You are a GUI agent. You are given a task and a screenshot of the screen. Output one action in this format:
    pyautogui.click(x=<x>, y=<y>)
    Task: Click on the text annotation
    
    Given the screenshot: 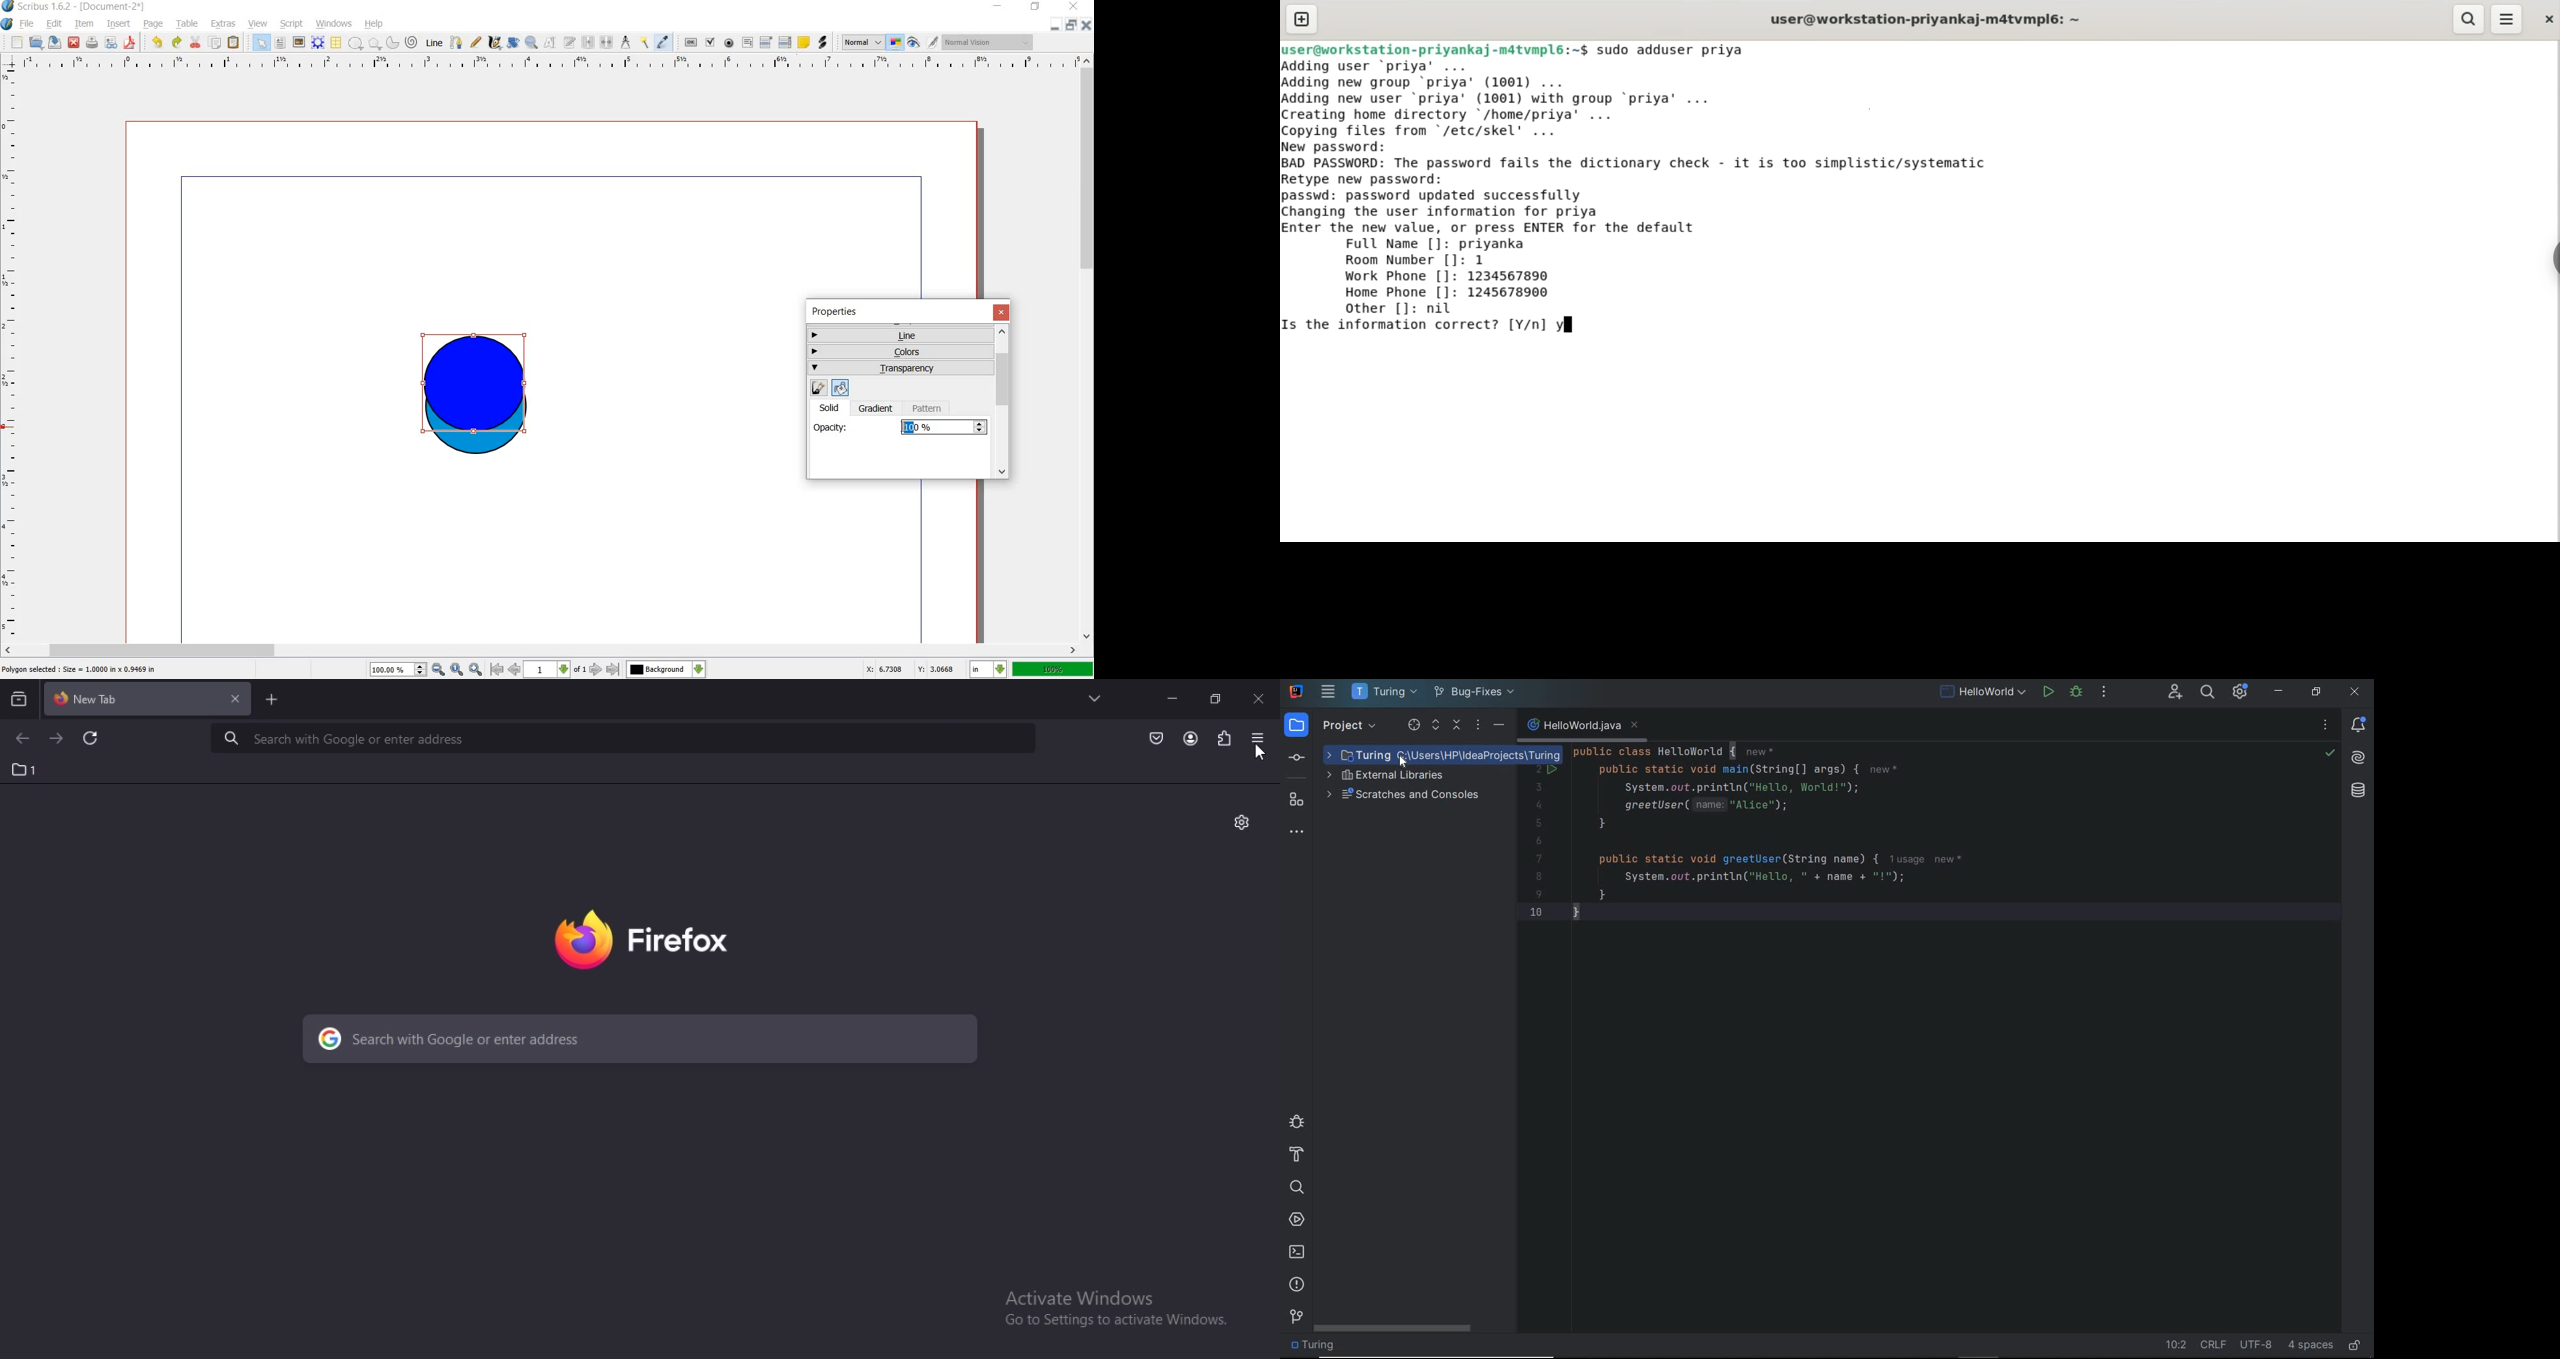 What is the action you would take?
    pyautogui.click(x=805, y=43)
    